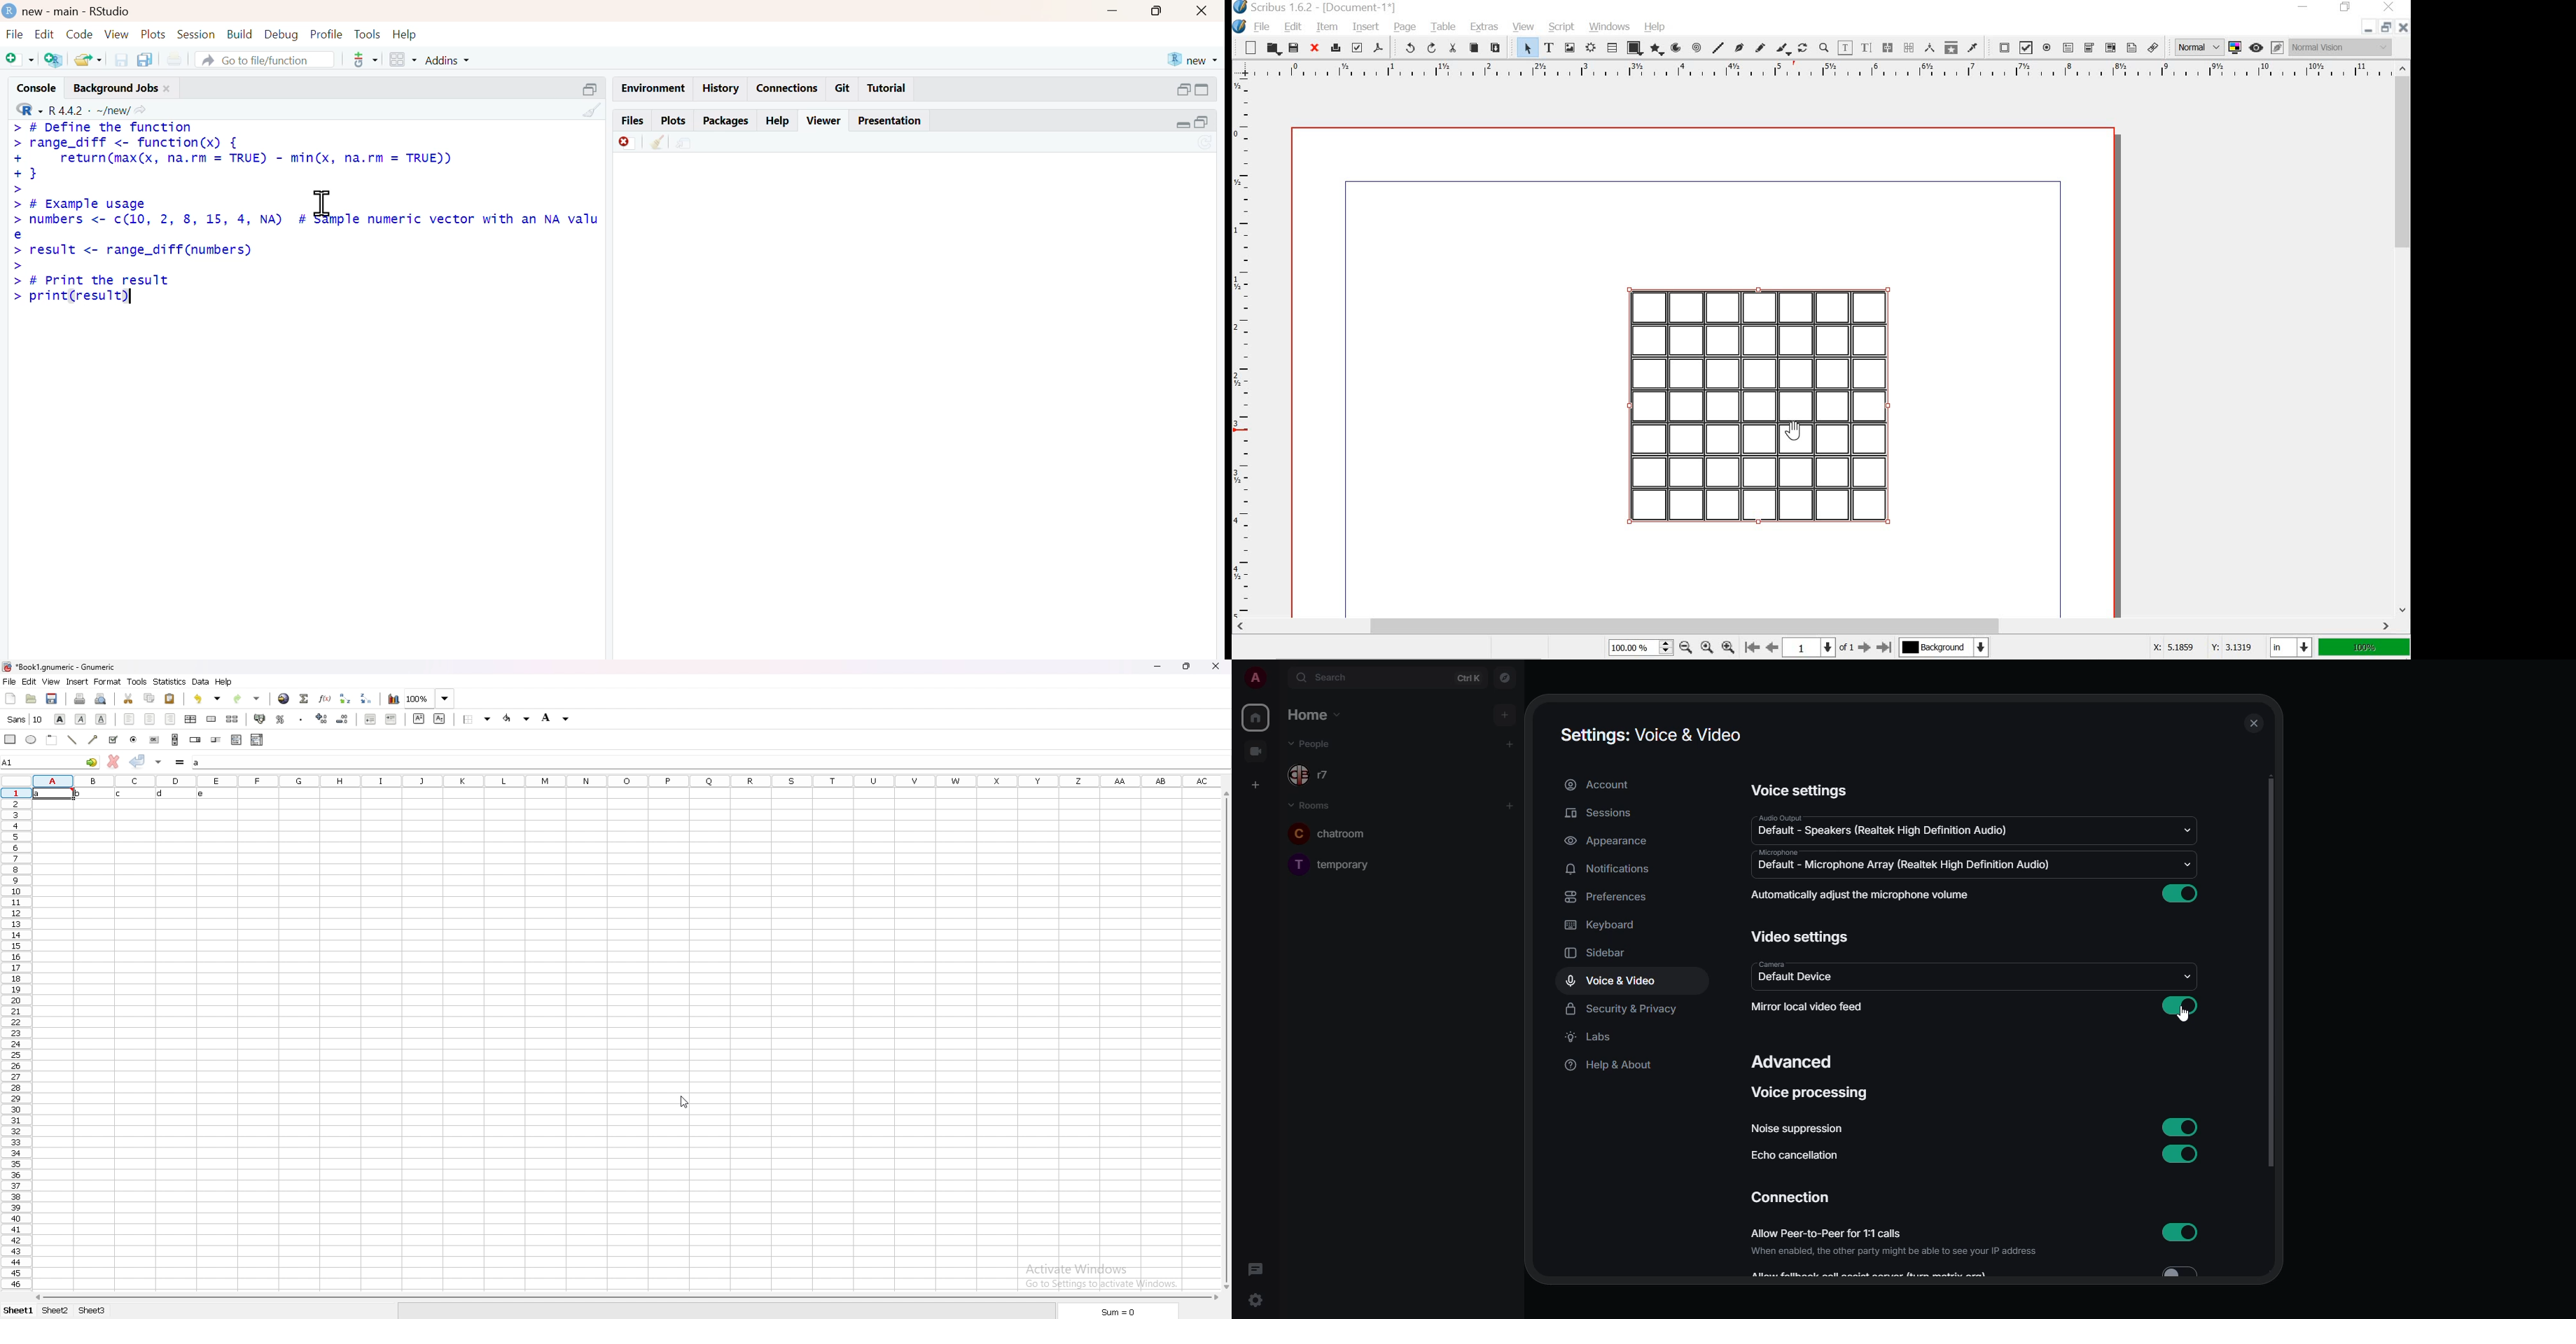  Describe the element at coordinates (175, 60) in the screenshot. I see `print` at that location.